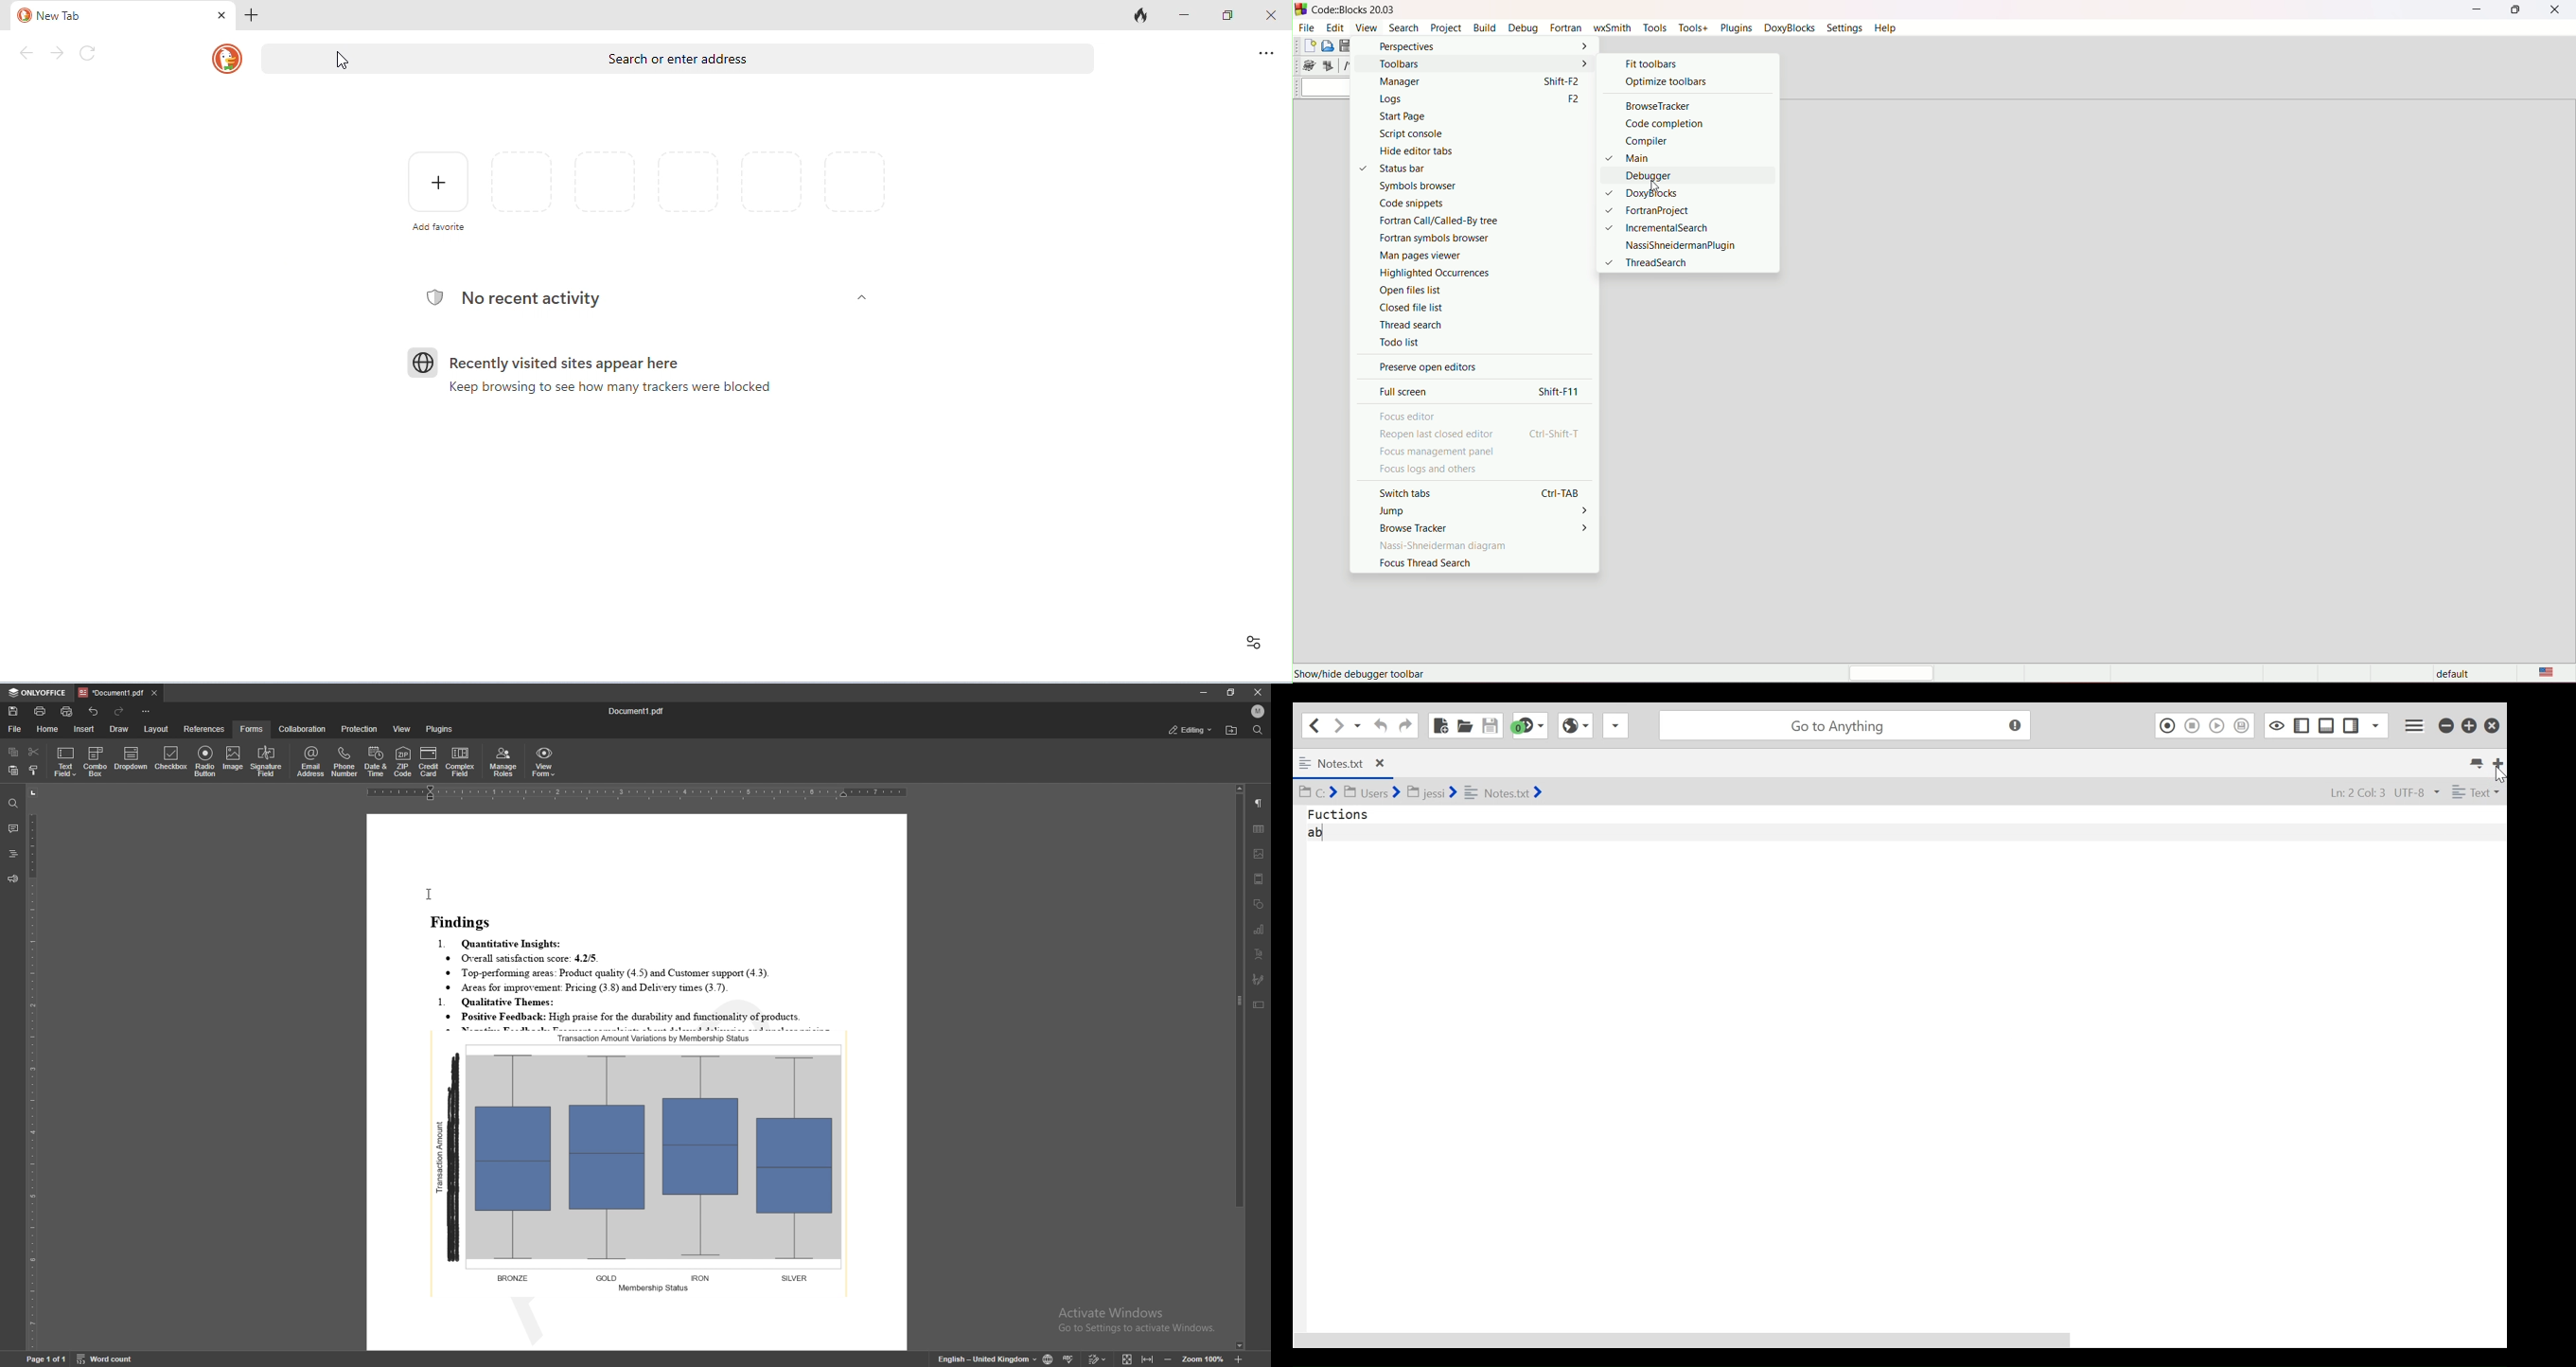 The width and height of the screenshot is (2576, 1372). I want to click on todo list, so click(1471, 341).